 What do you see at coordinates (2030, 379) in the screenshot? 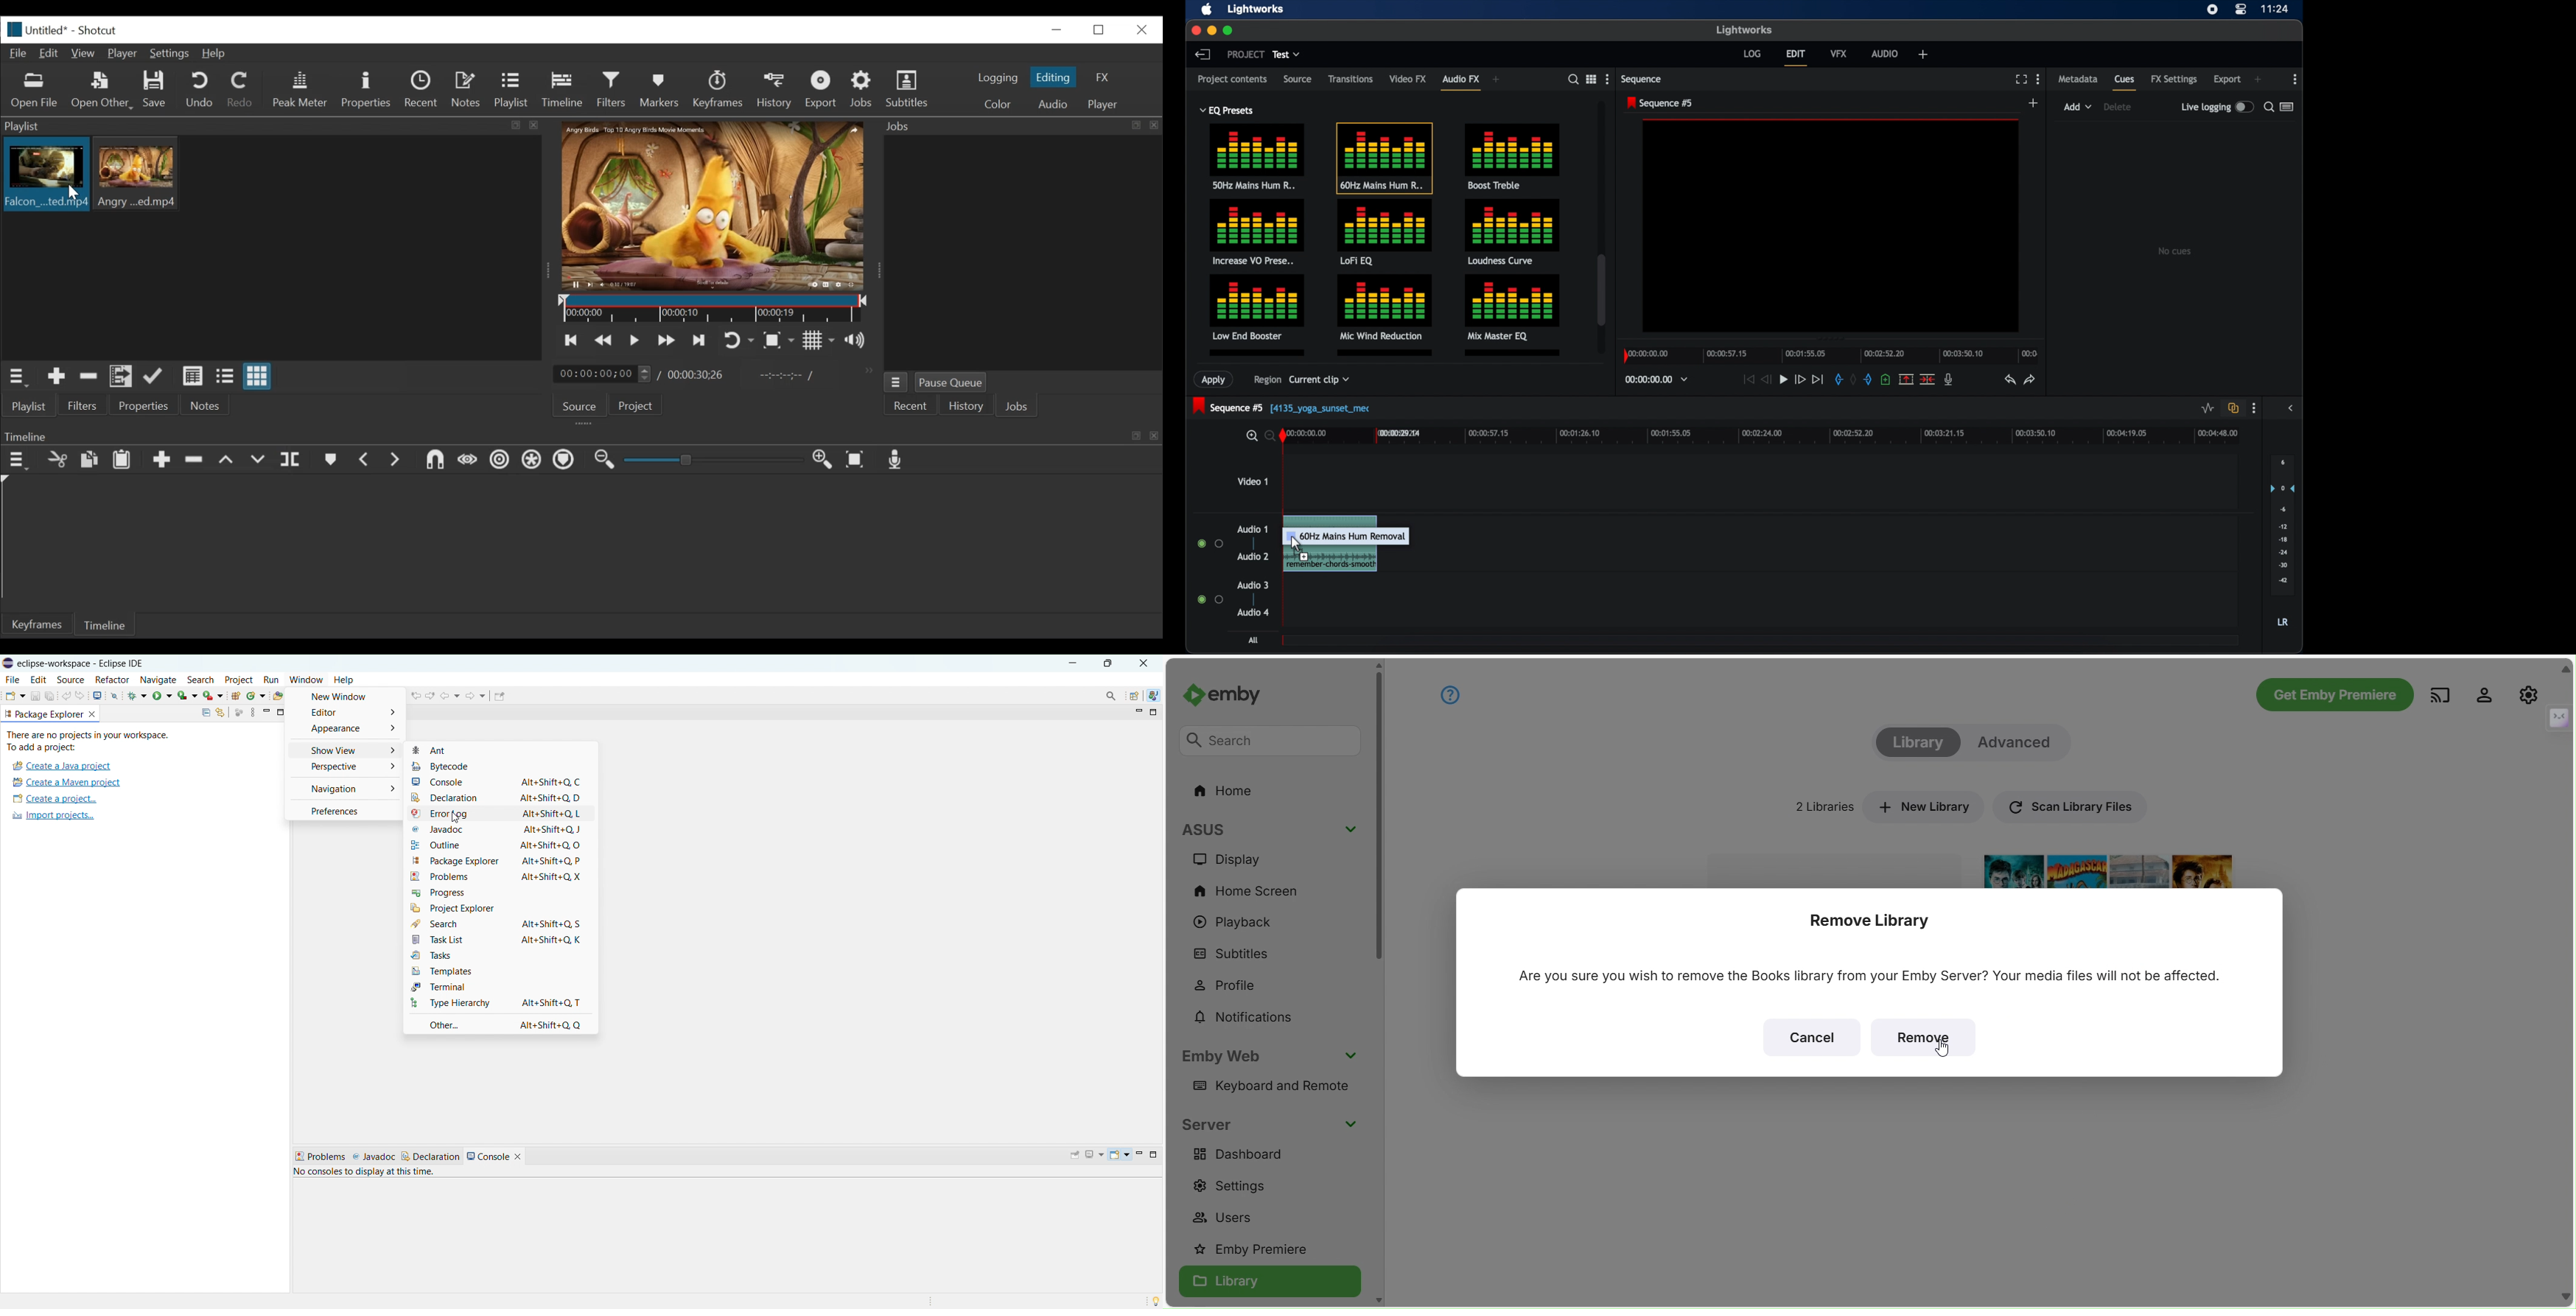
I see `redo` at bounding box center [2030, 379].